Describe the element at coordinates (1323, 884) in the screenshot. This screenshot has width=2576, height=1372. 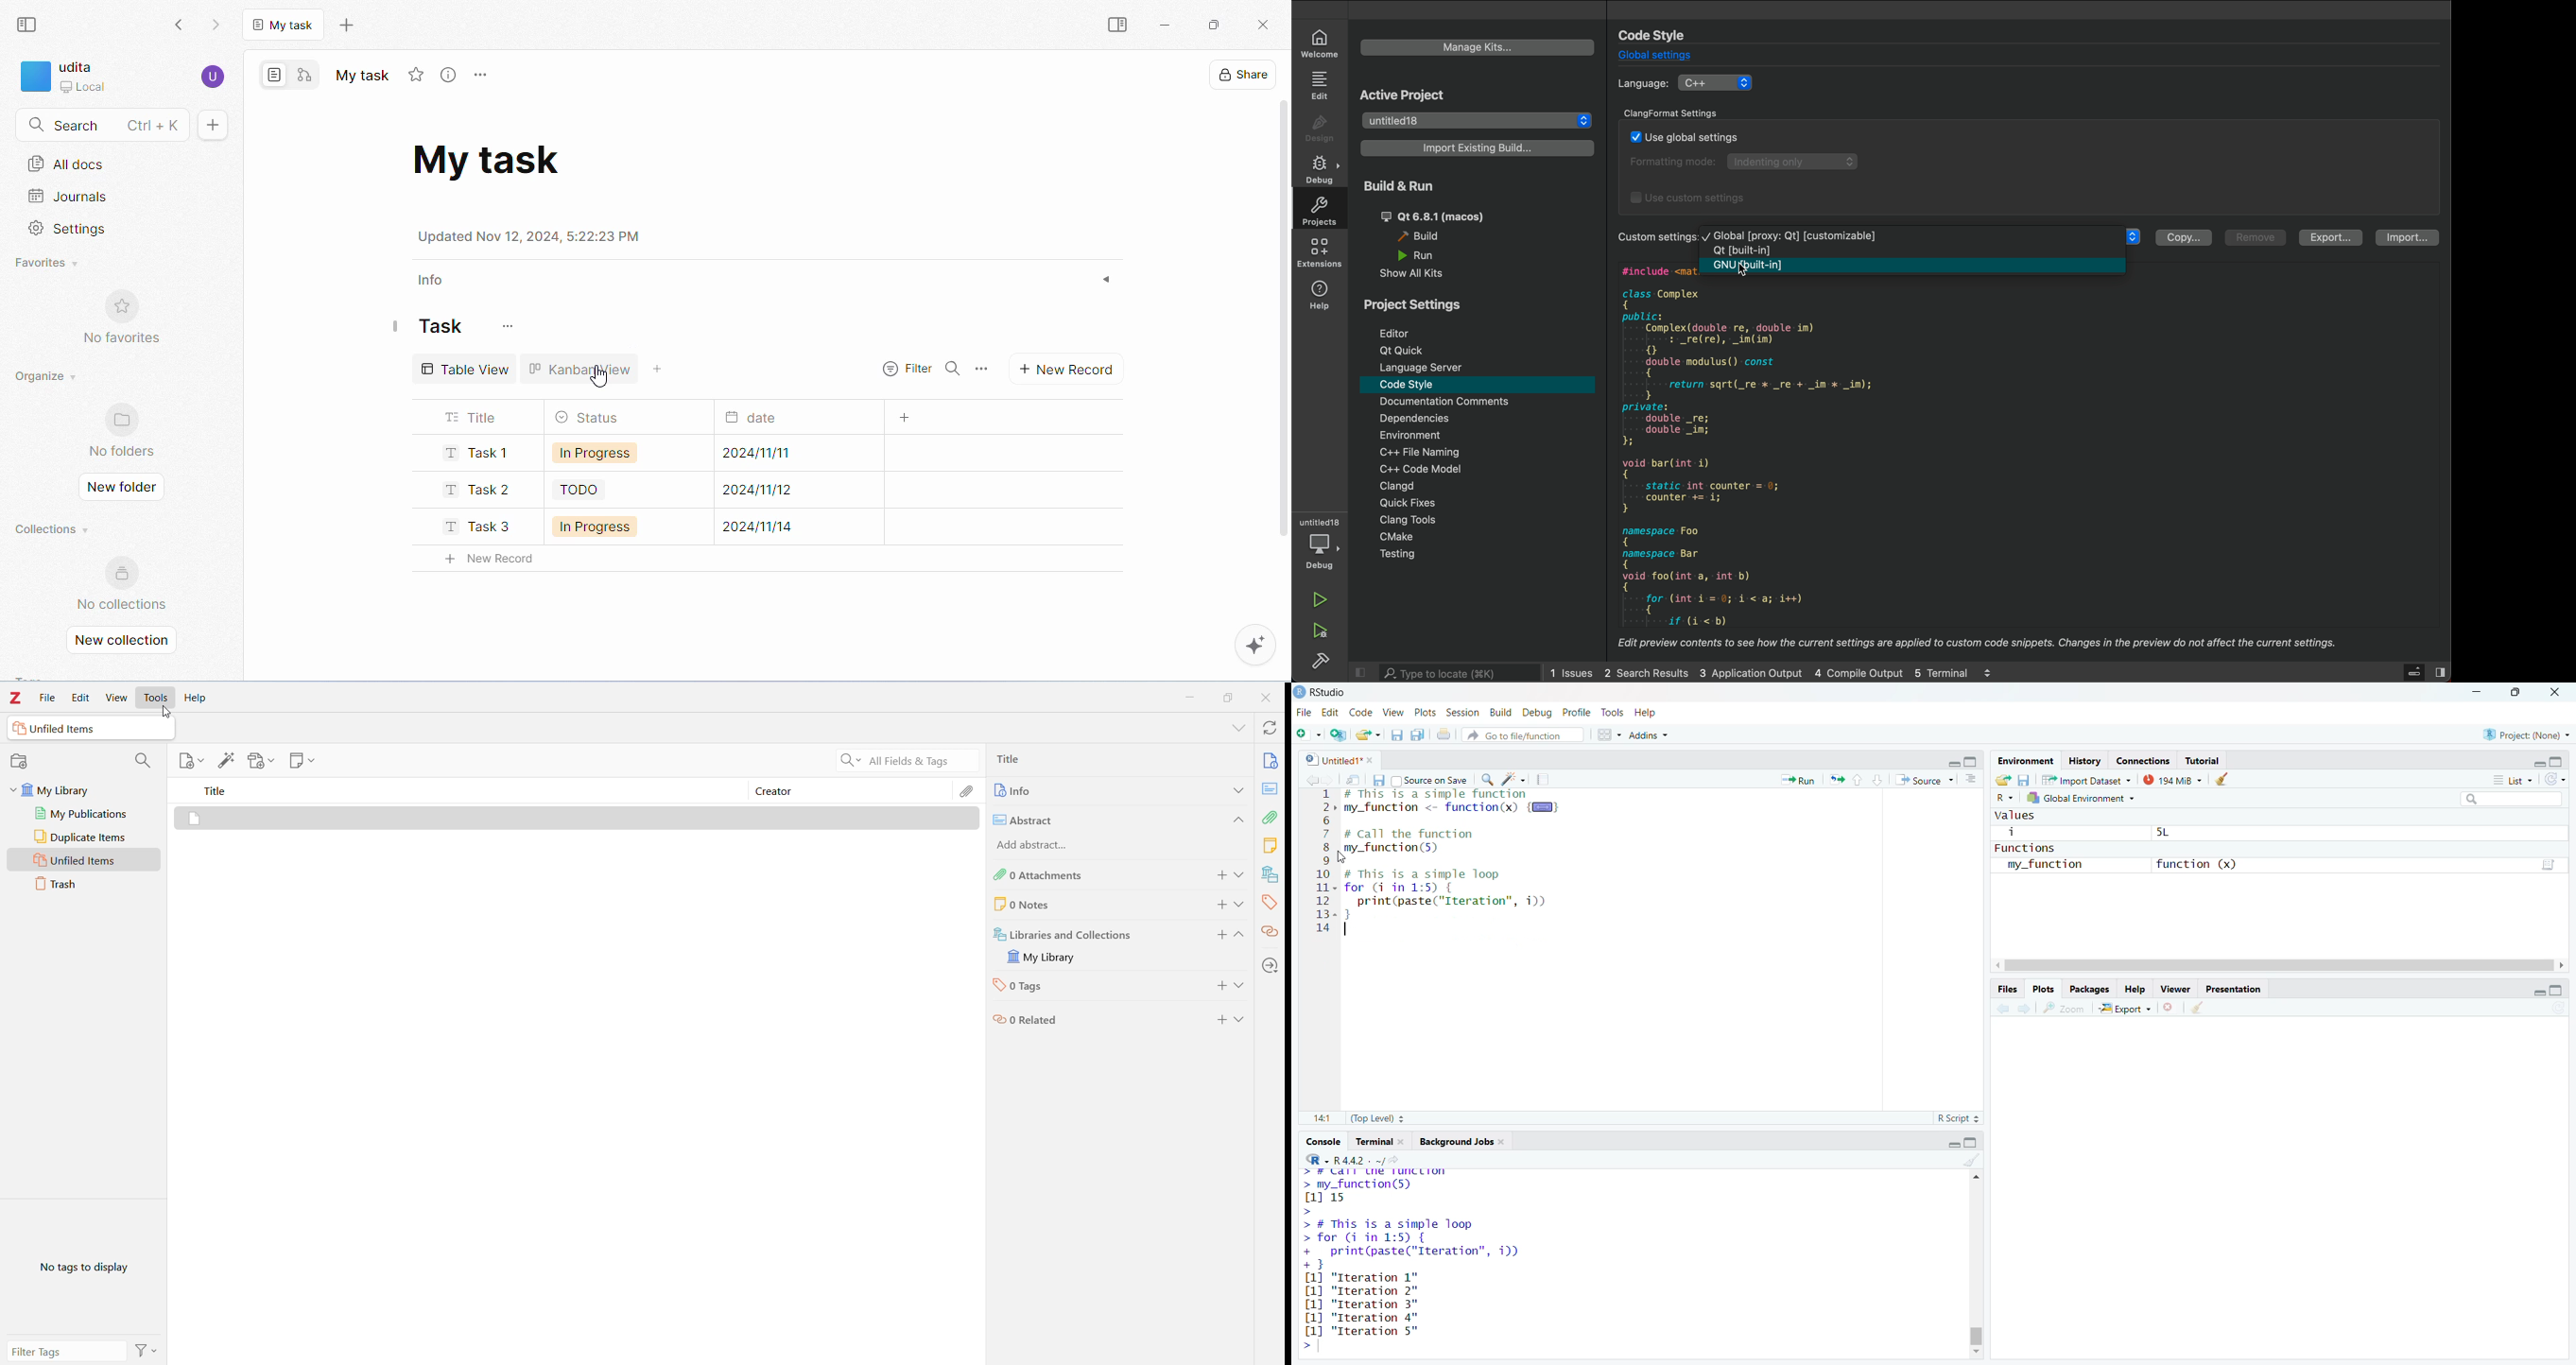
I see `serial numbers` at that location.